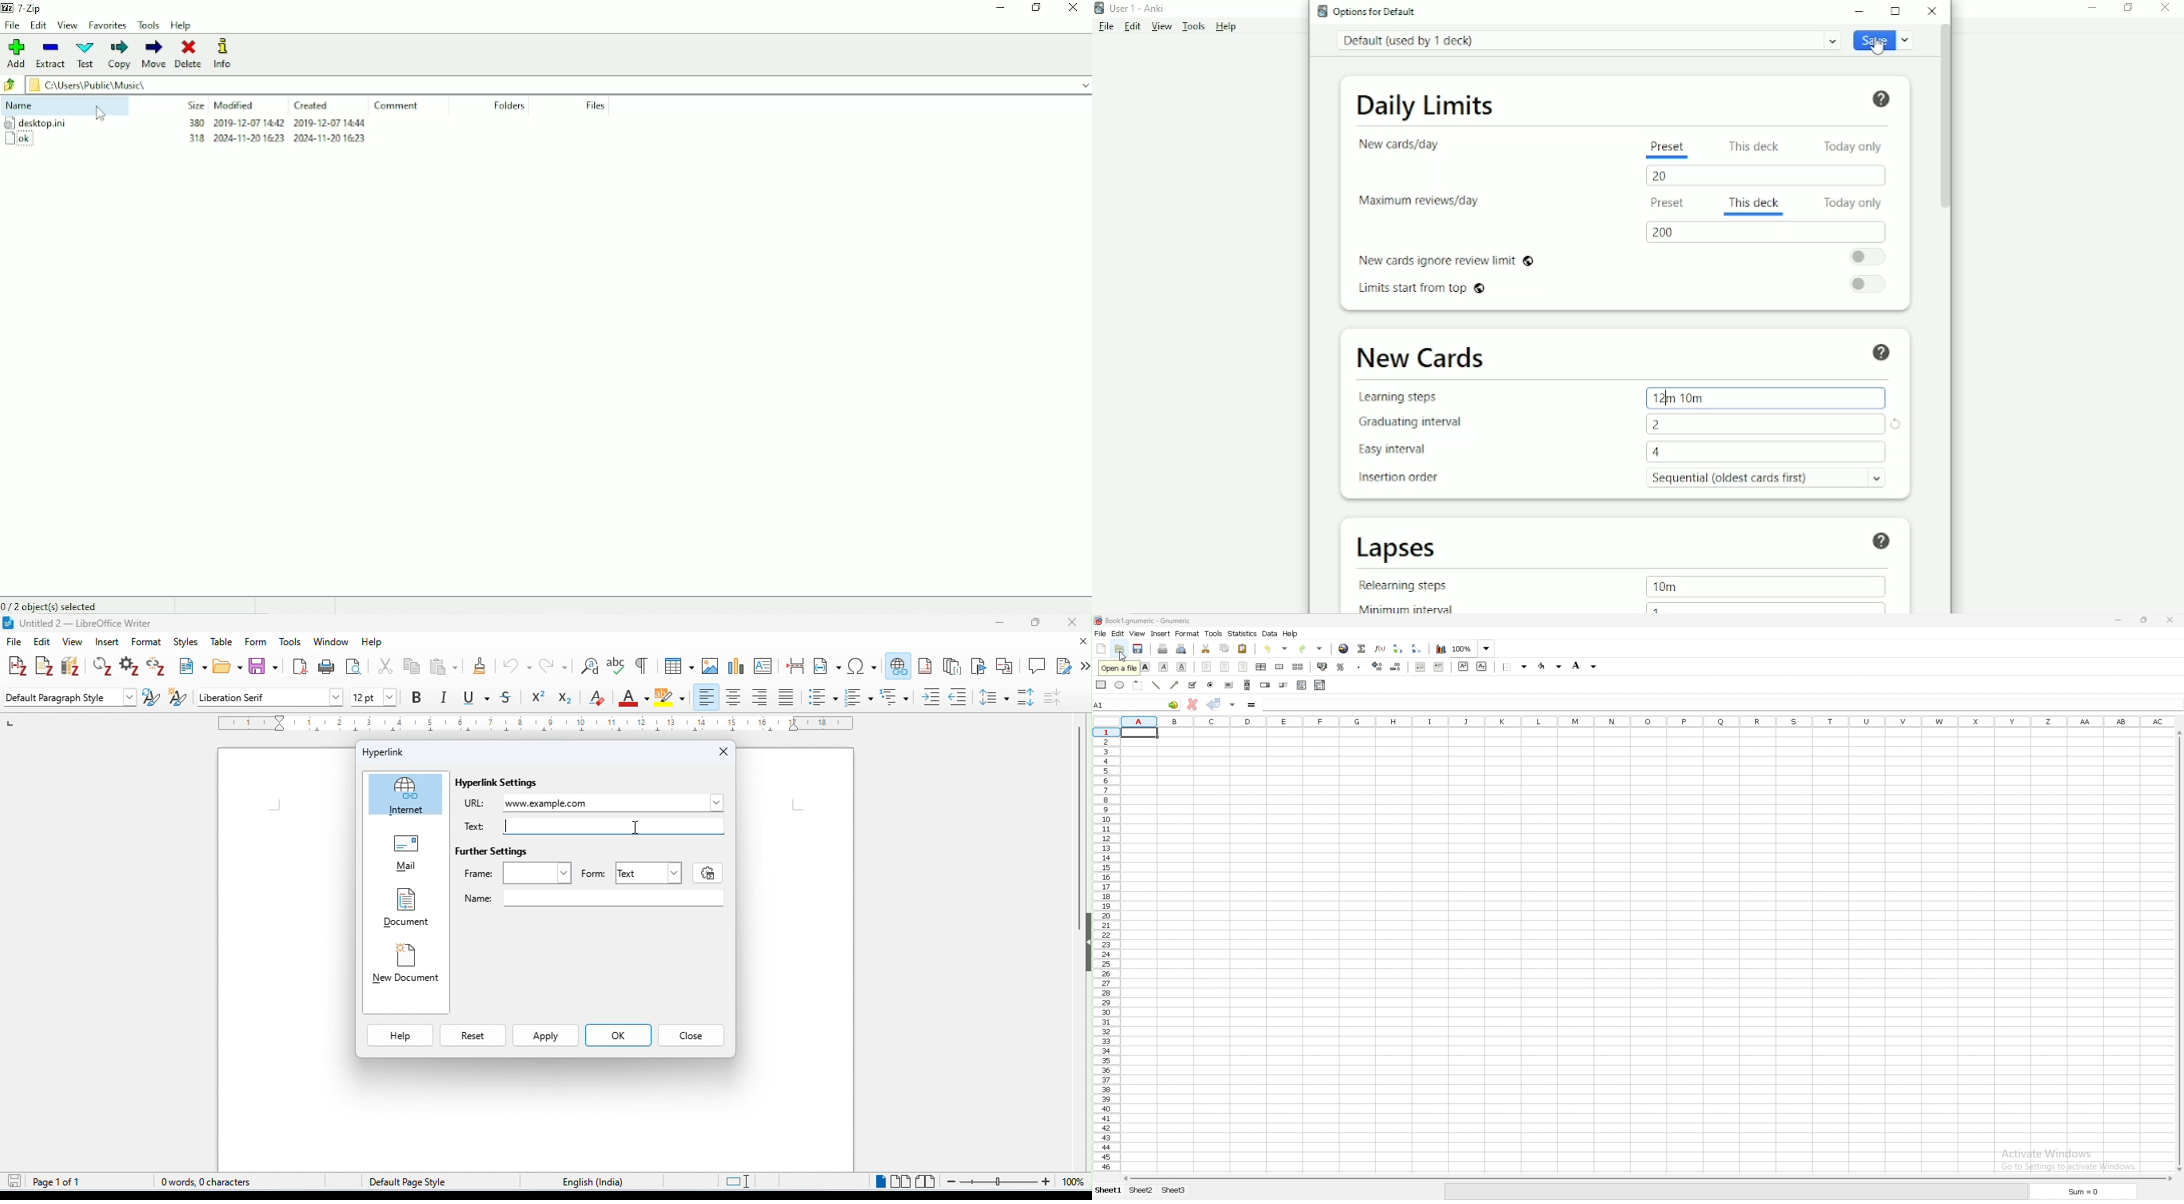  Describe the element at coordinates (2128, 8) in the screenshot. I see `Restore down` at that location.